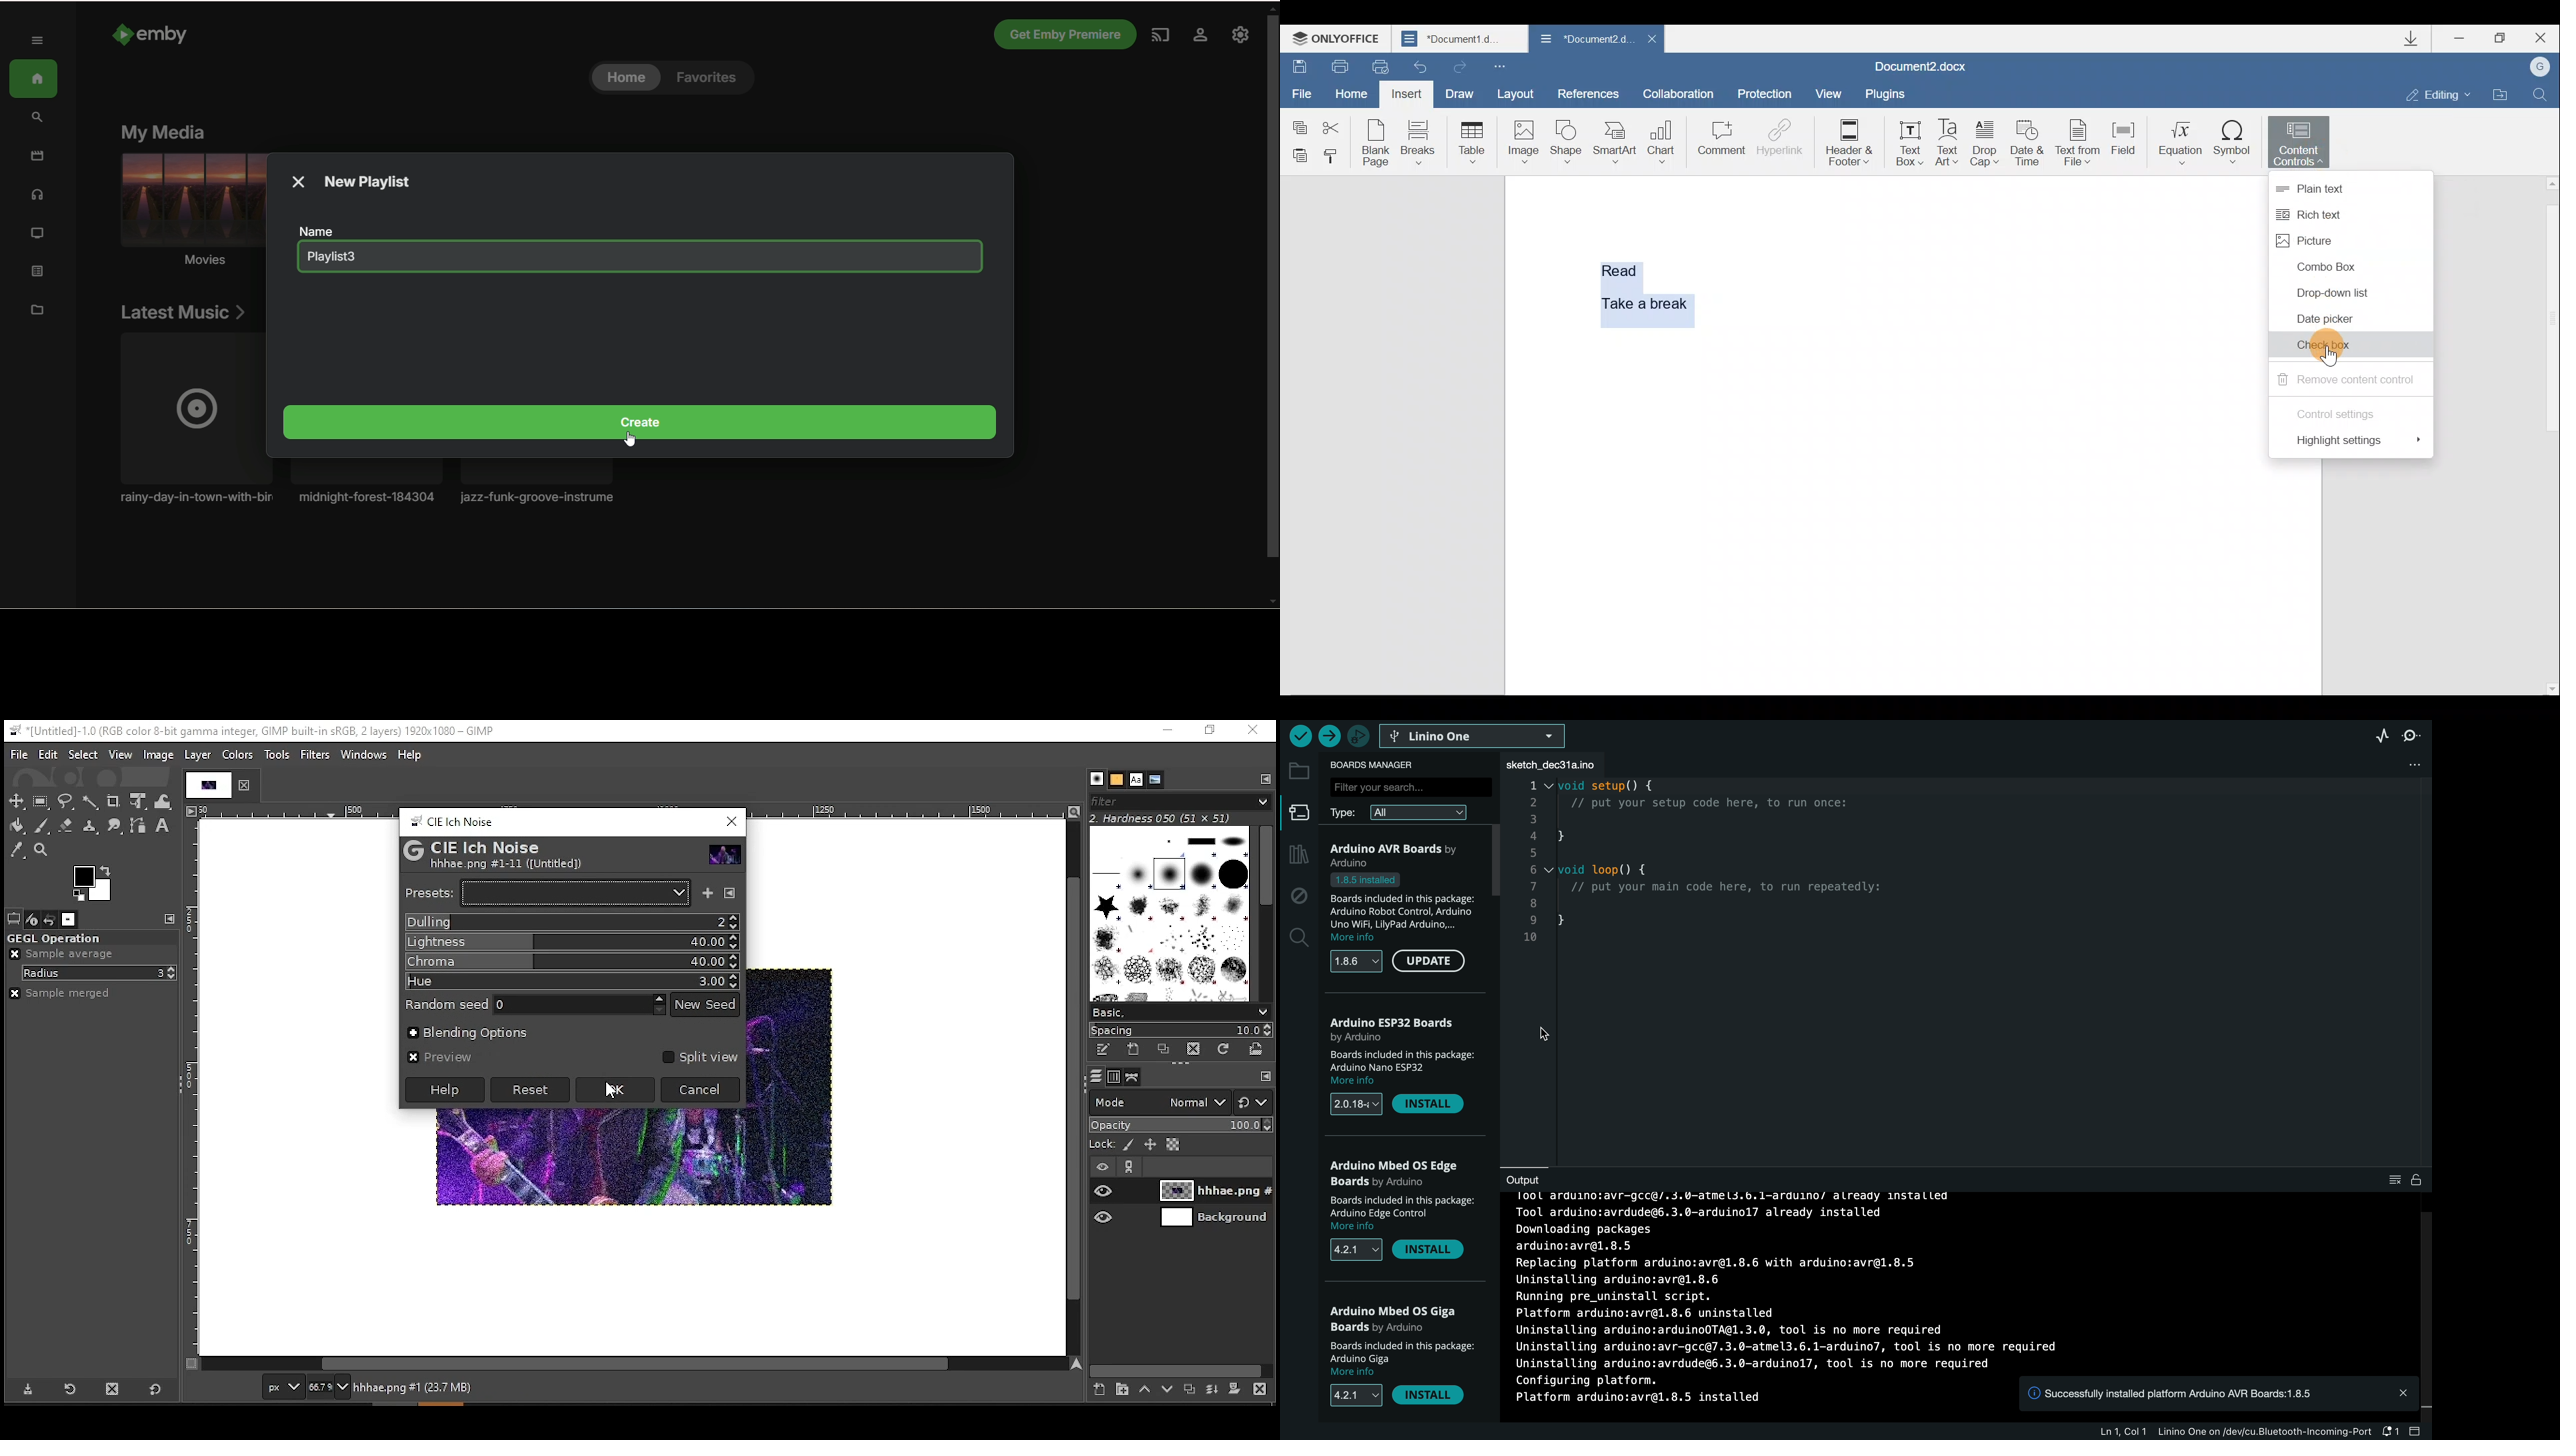 This screenshot has width=2576, height=1456. Describe the element at coordinates (1203, 1191) in the screenshot. I see `layer ` at that location.